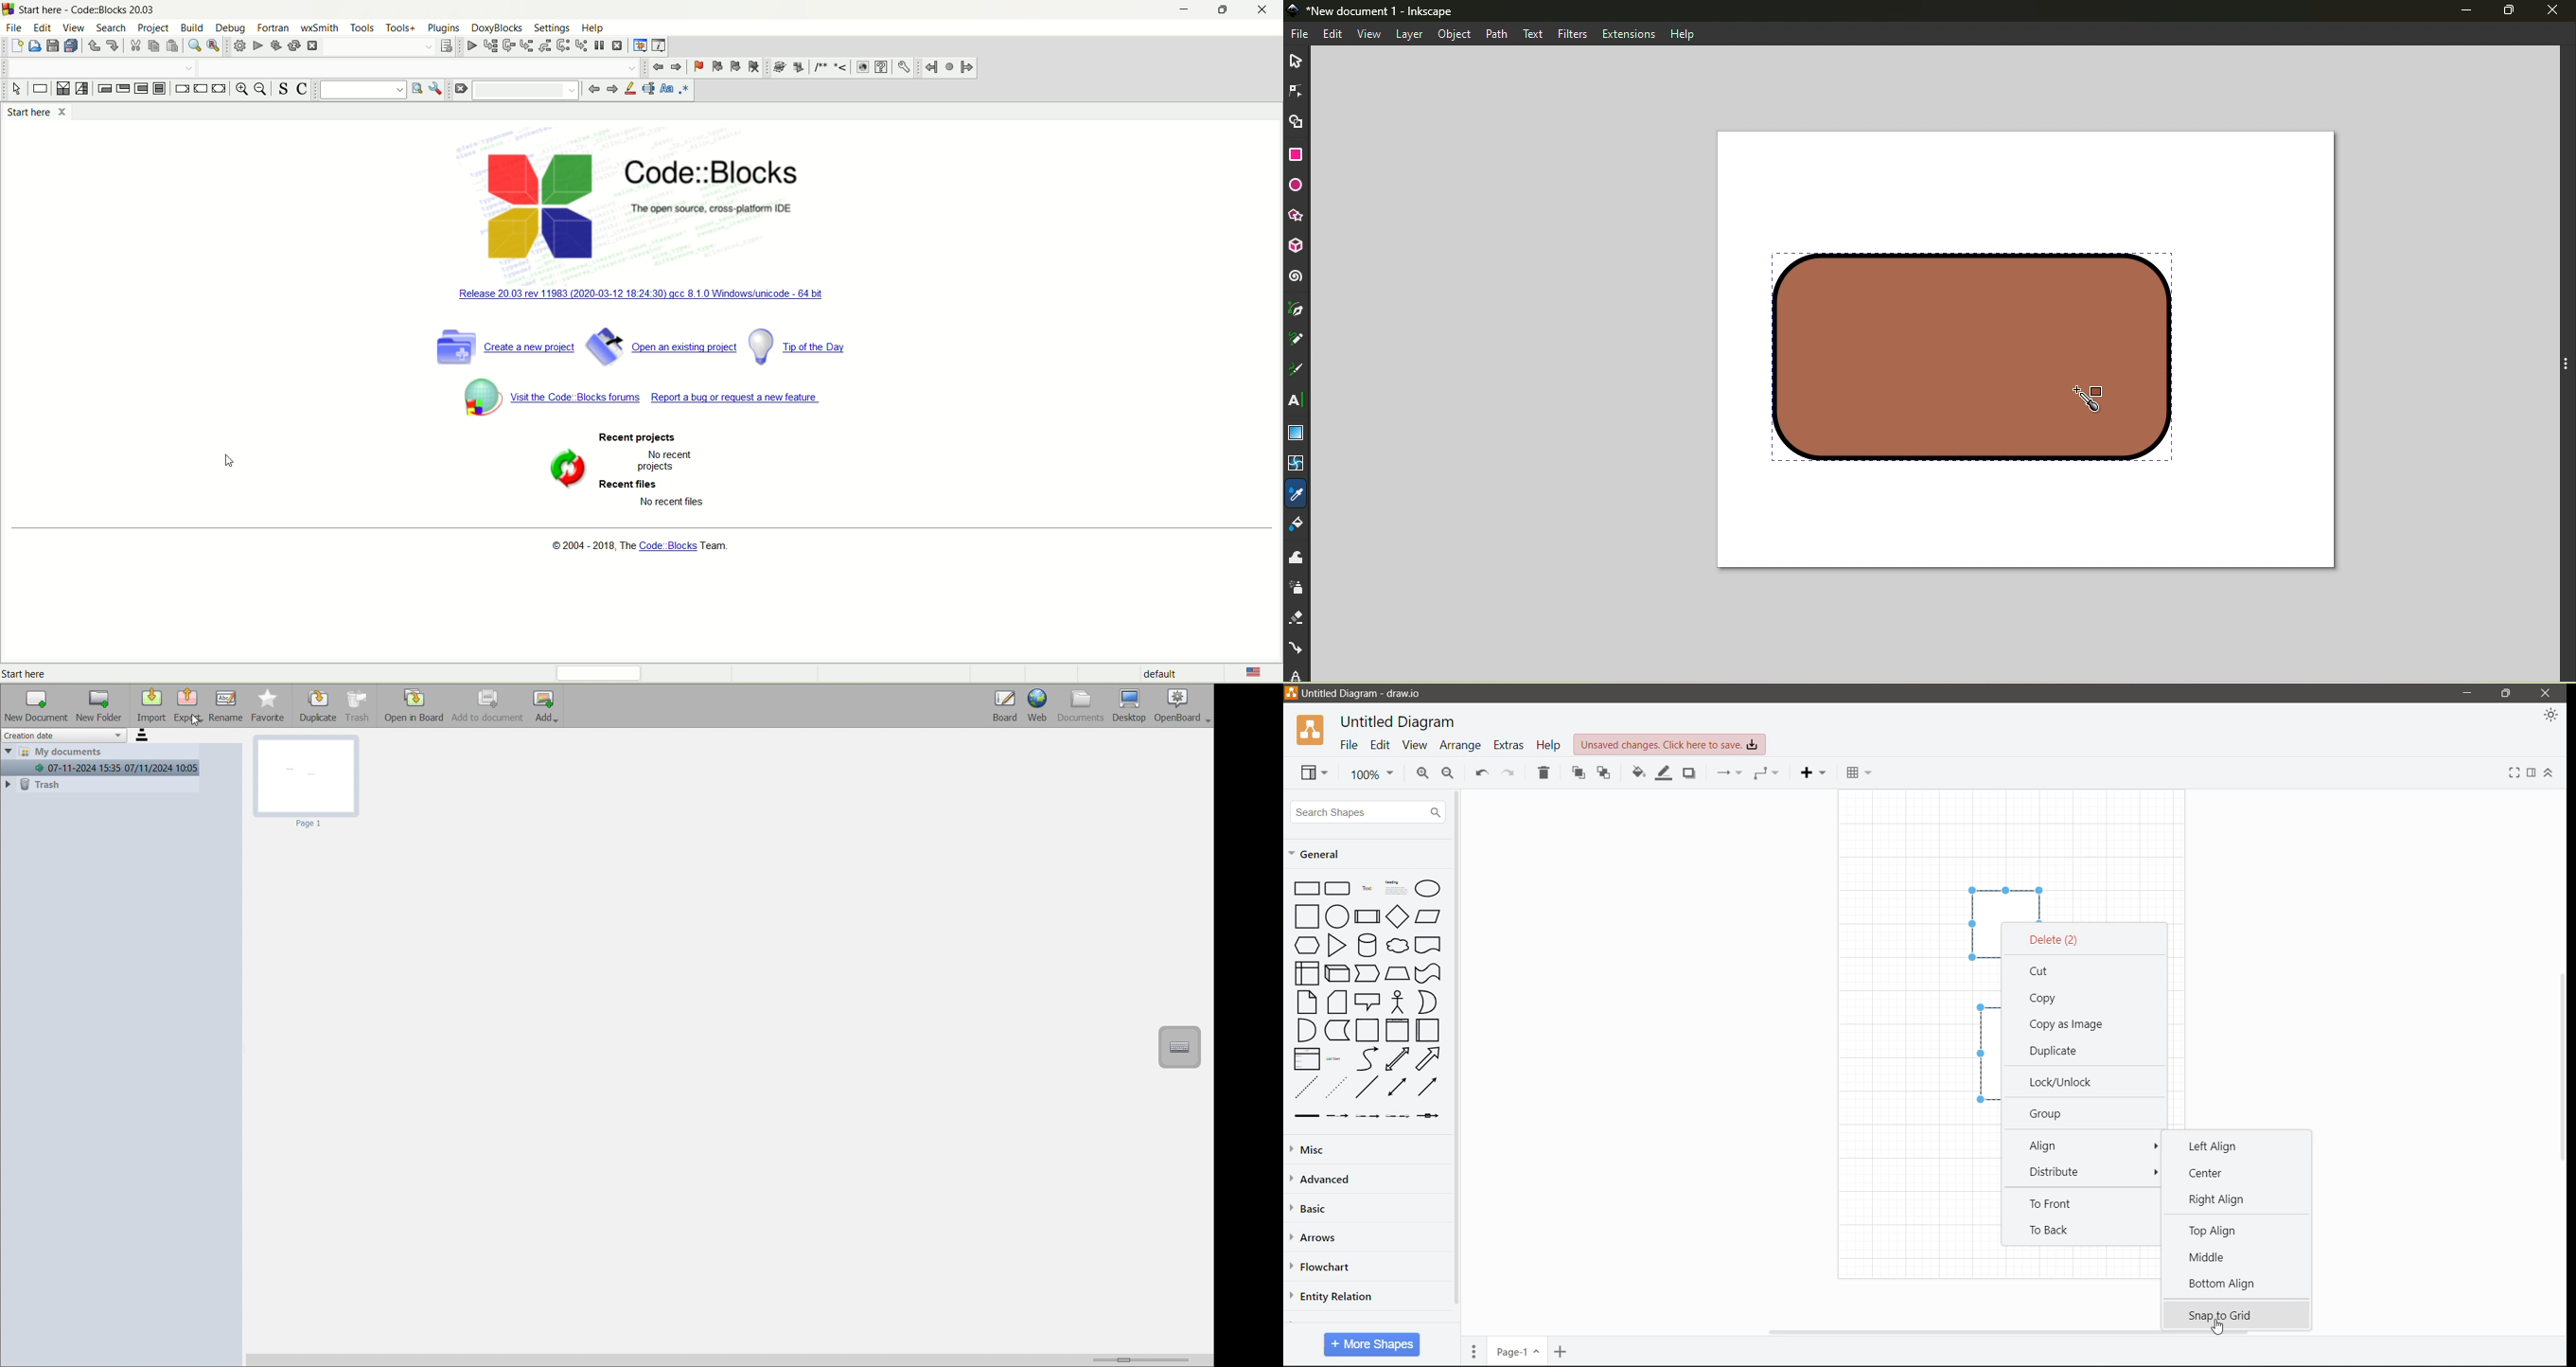  What do you see at coordinates (62, 88) in the screenshot?
I see `decision` at bounding box center [62, 88].